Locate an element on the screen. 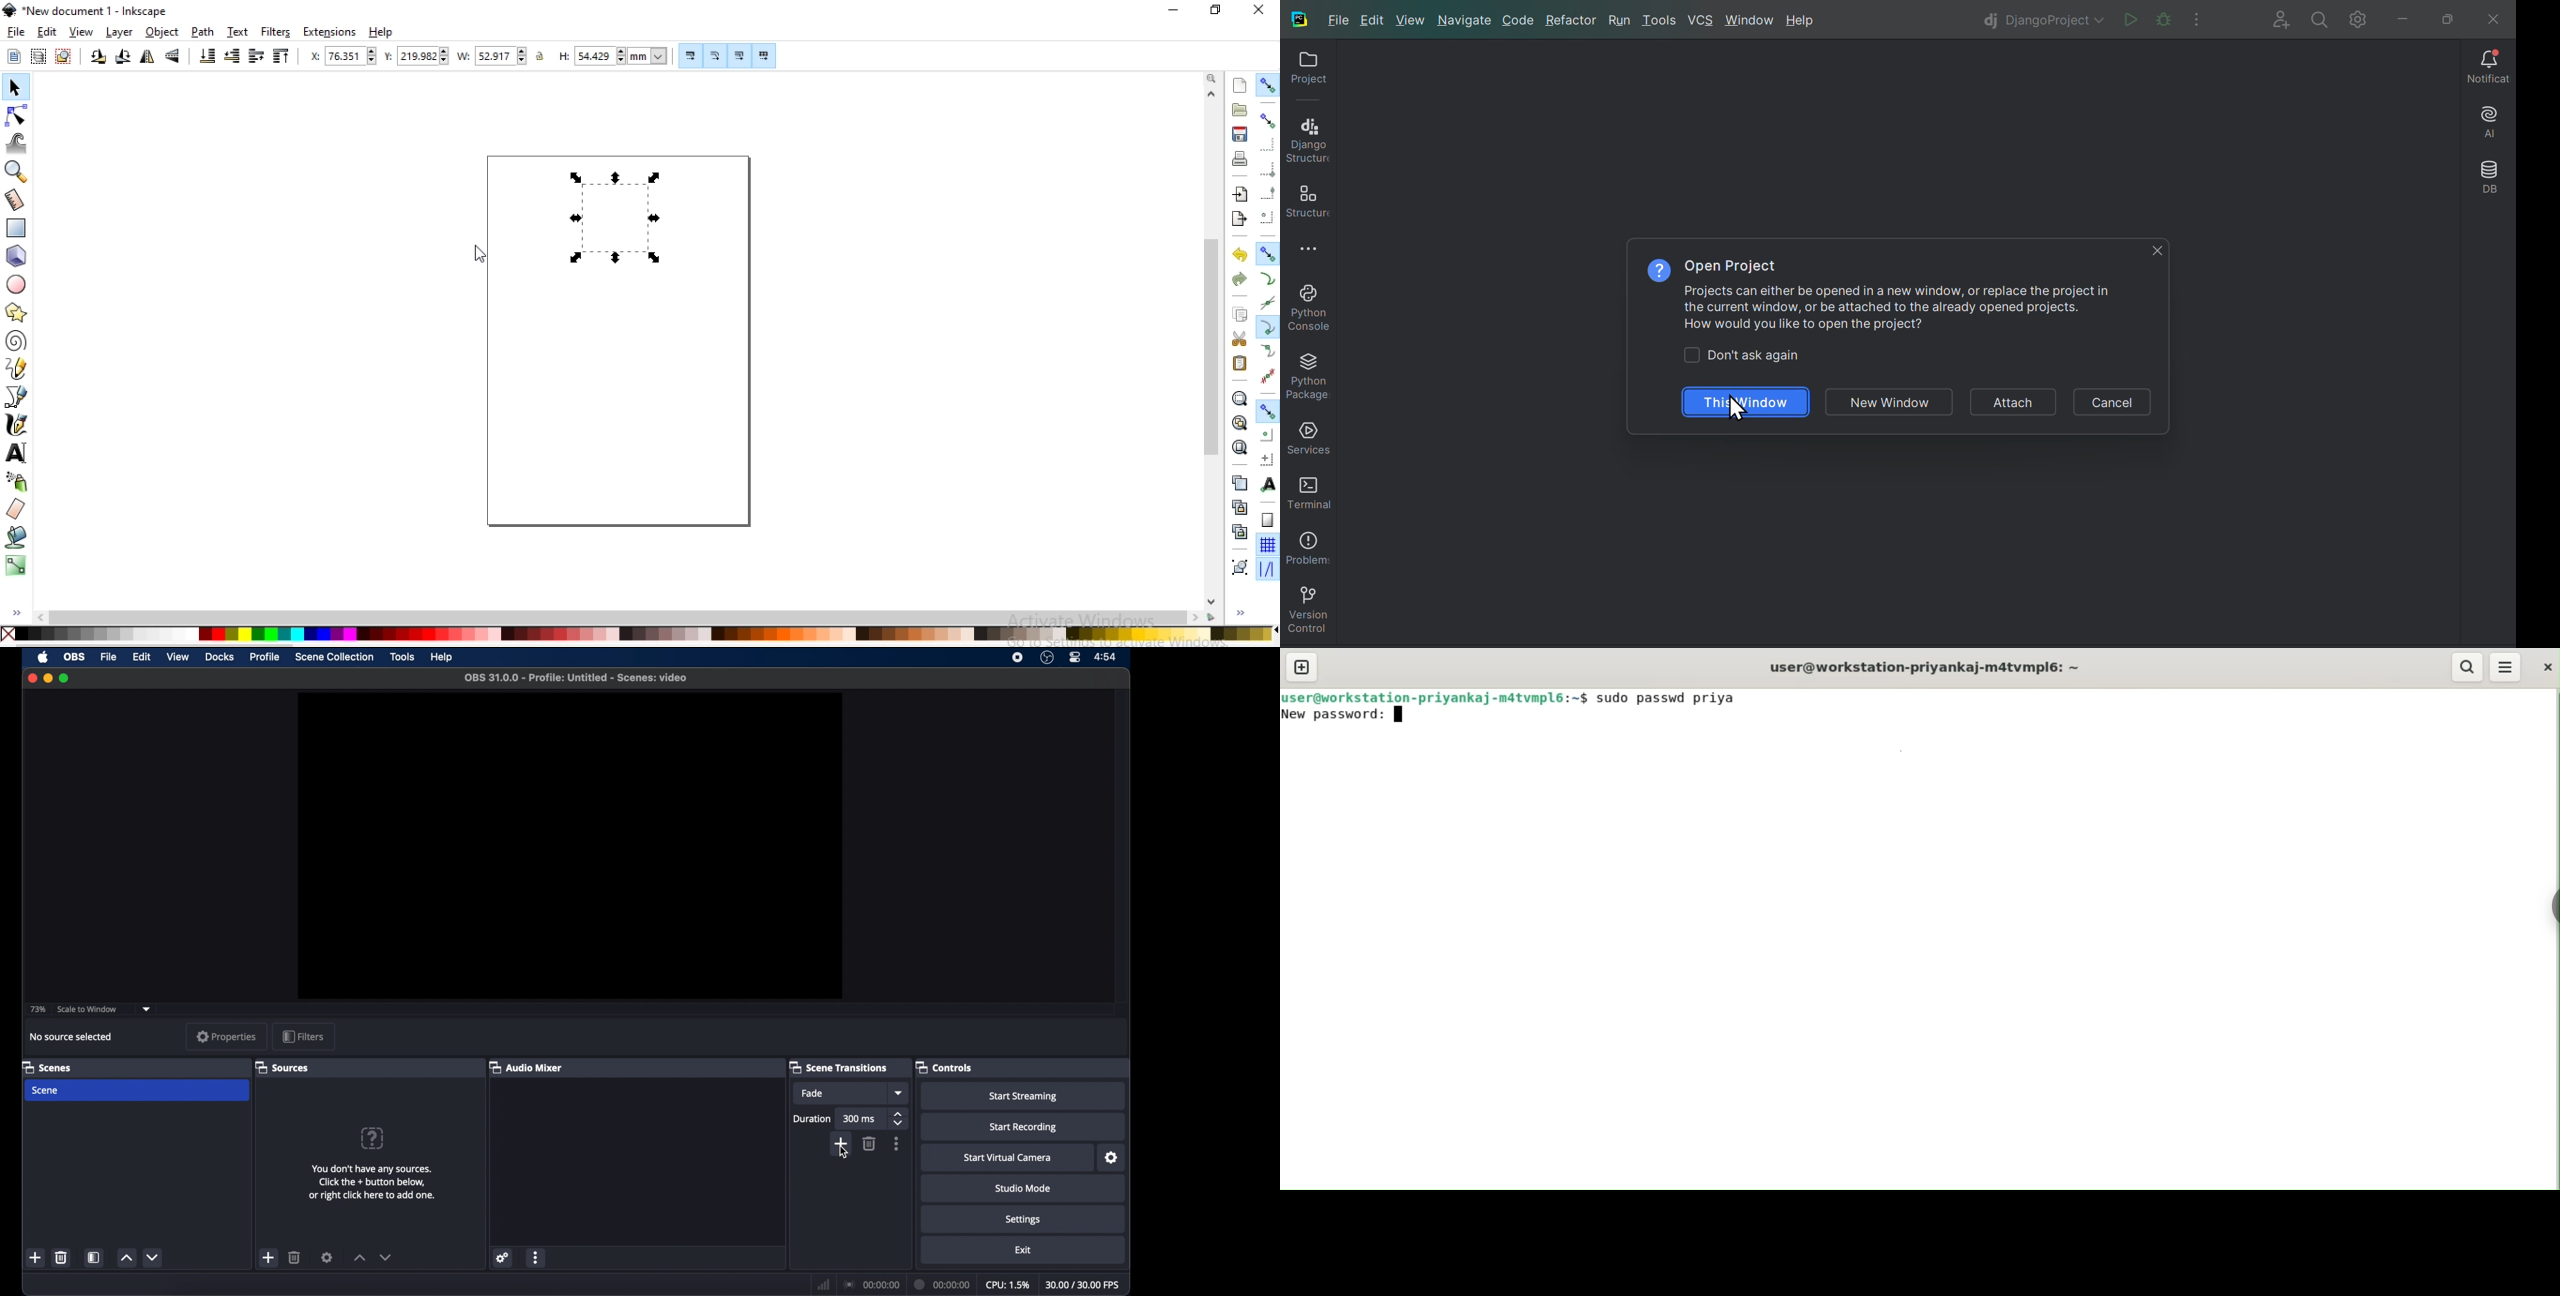  snap cusp nodes is located at coordinates (1267, 327).